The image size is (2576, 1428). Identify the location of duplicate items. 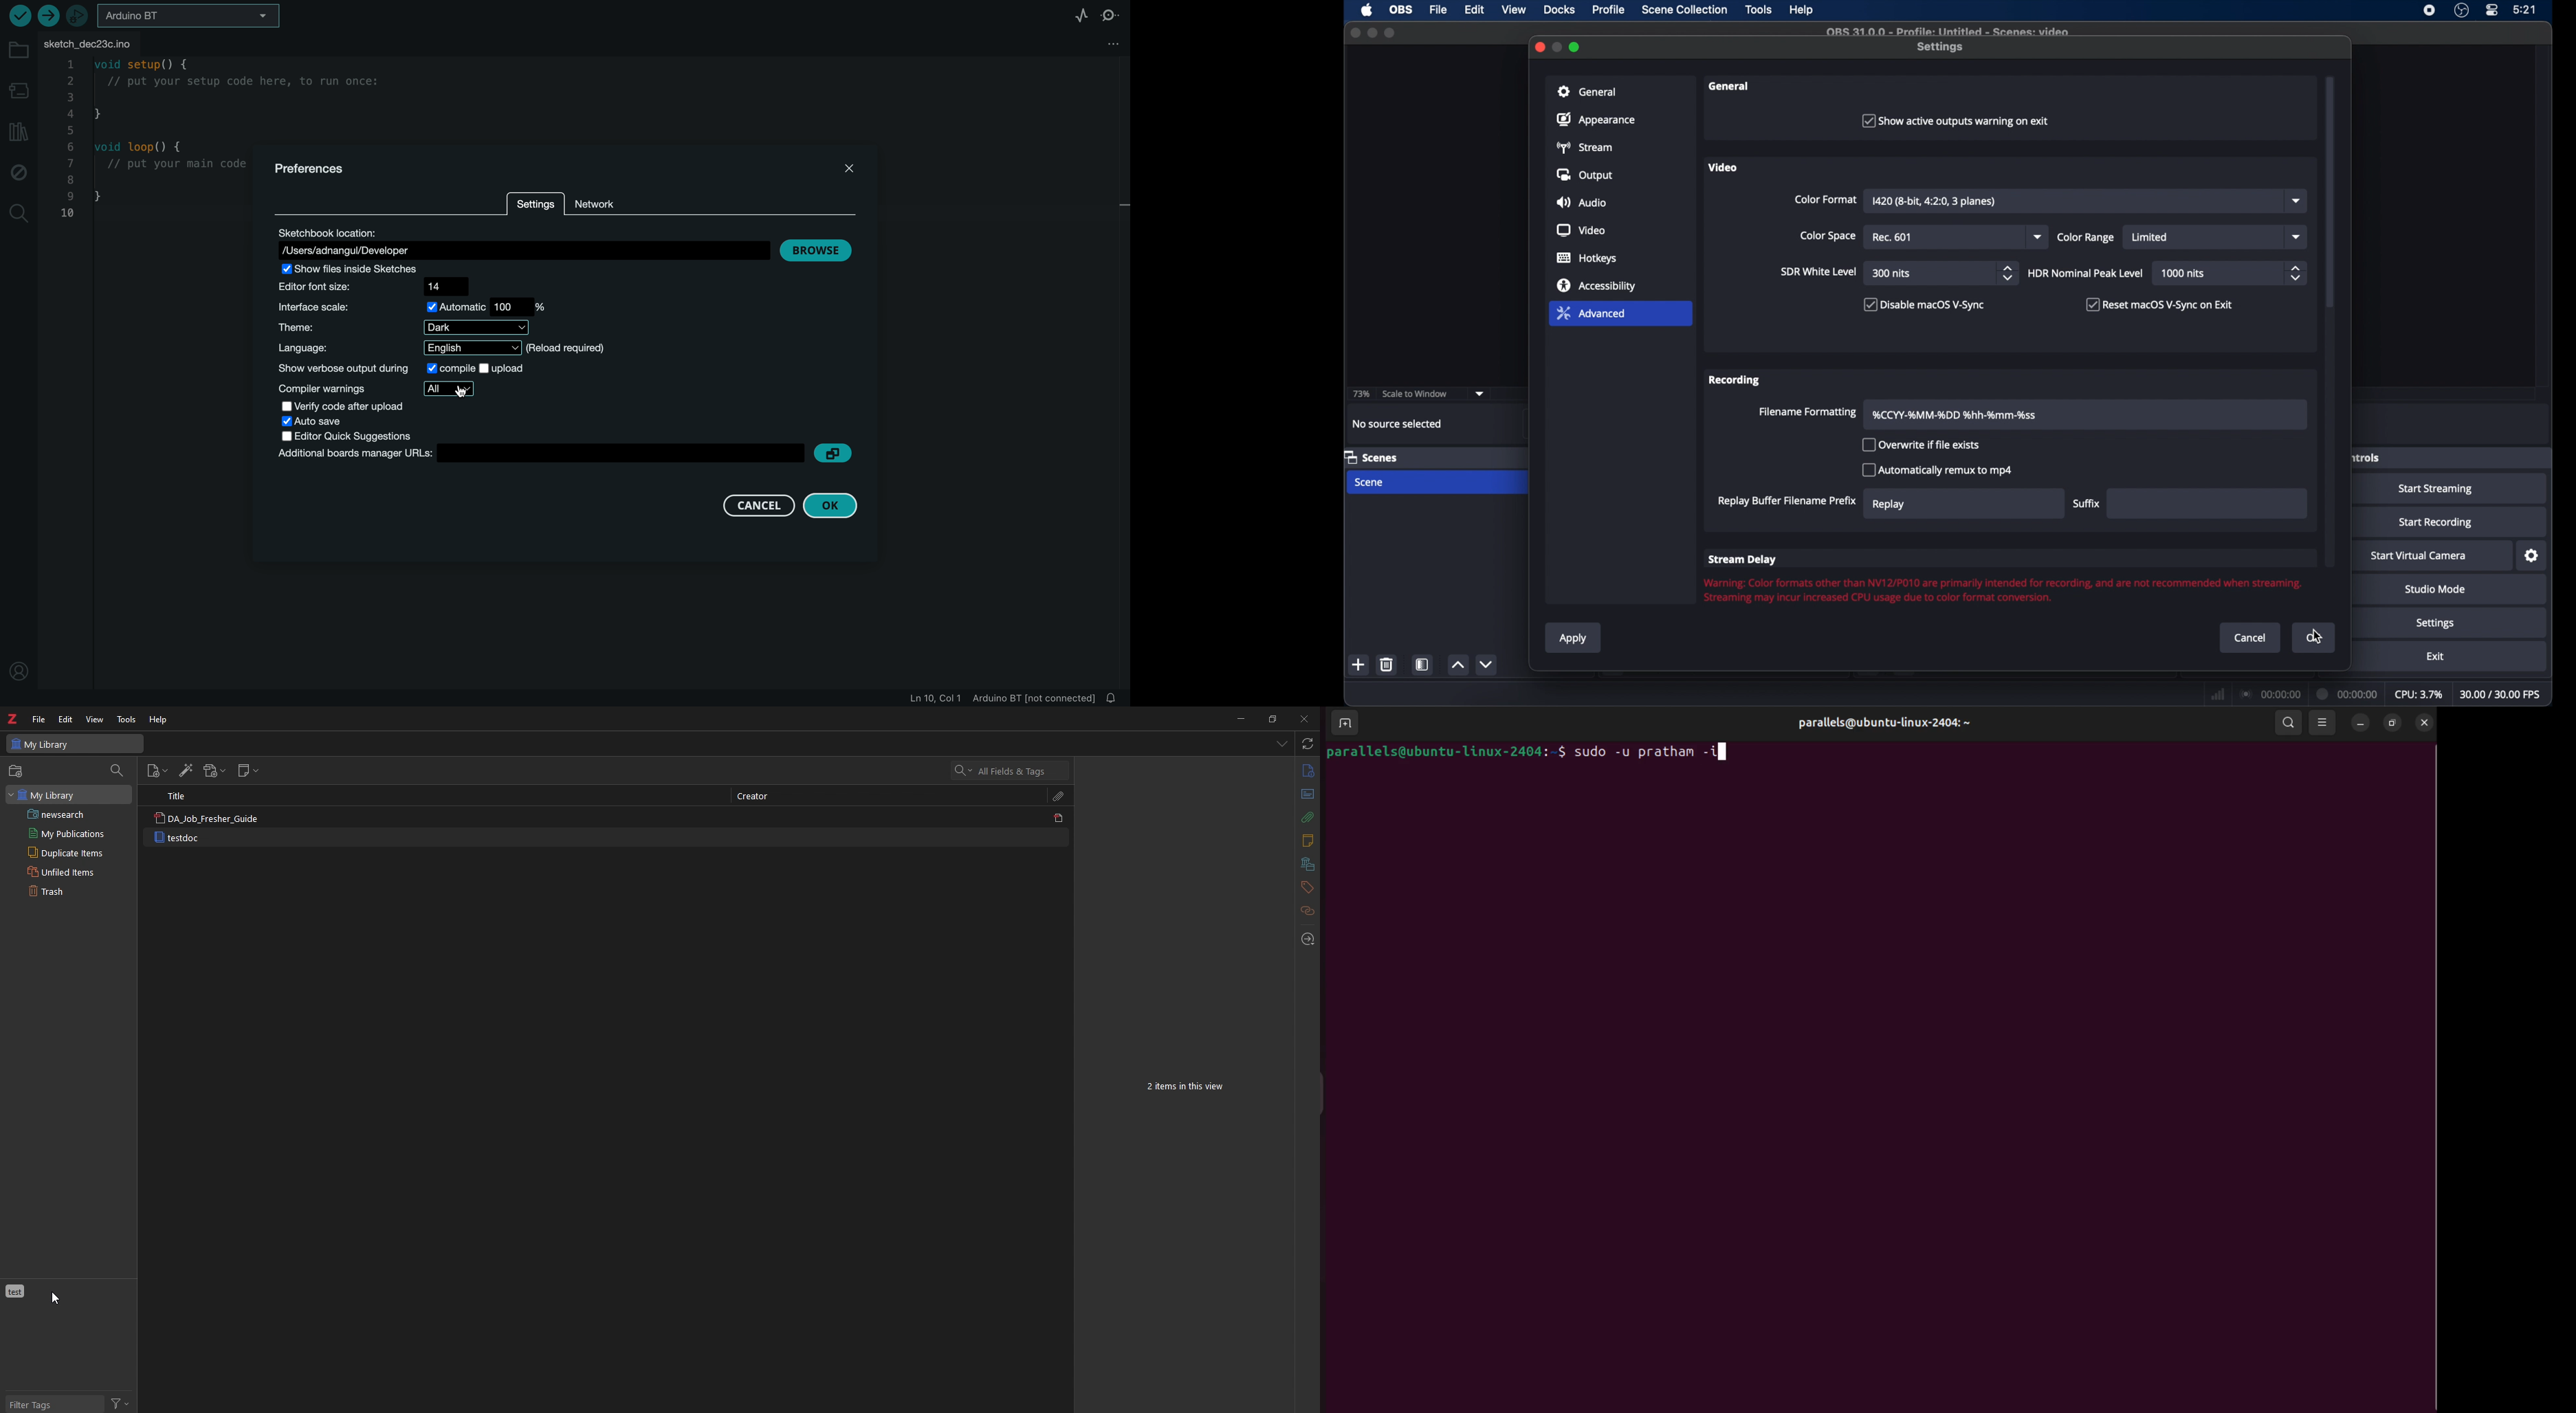
(74, 852).